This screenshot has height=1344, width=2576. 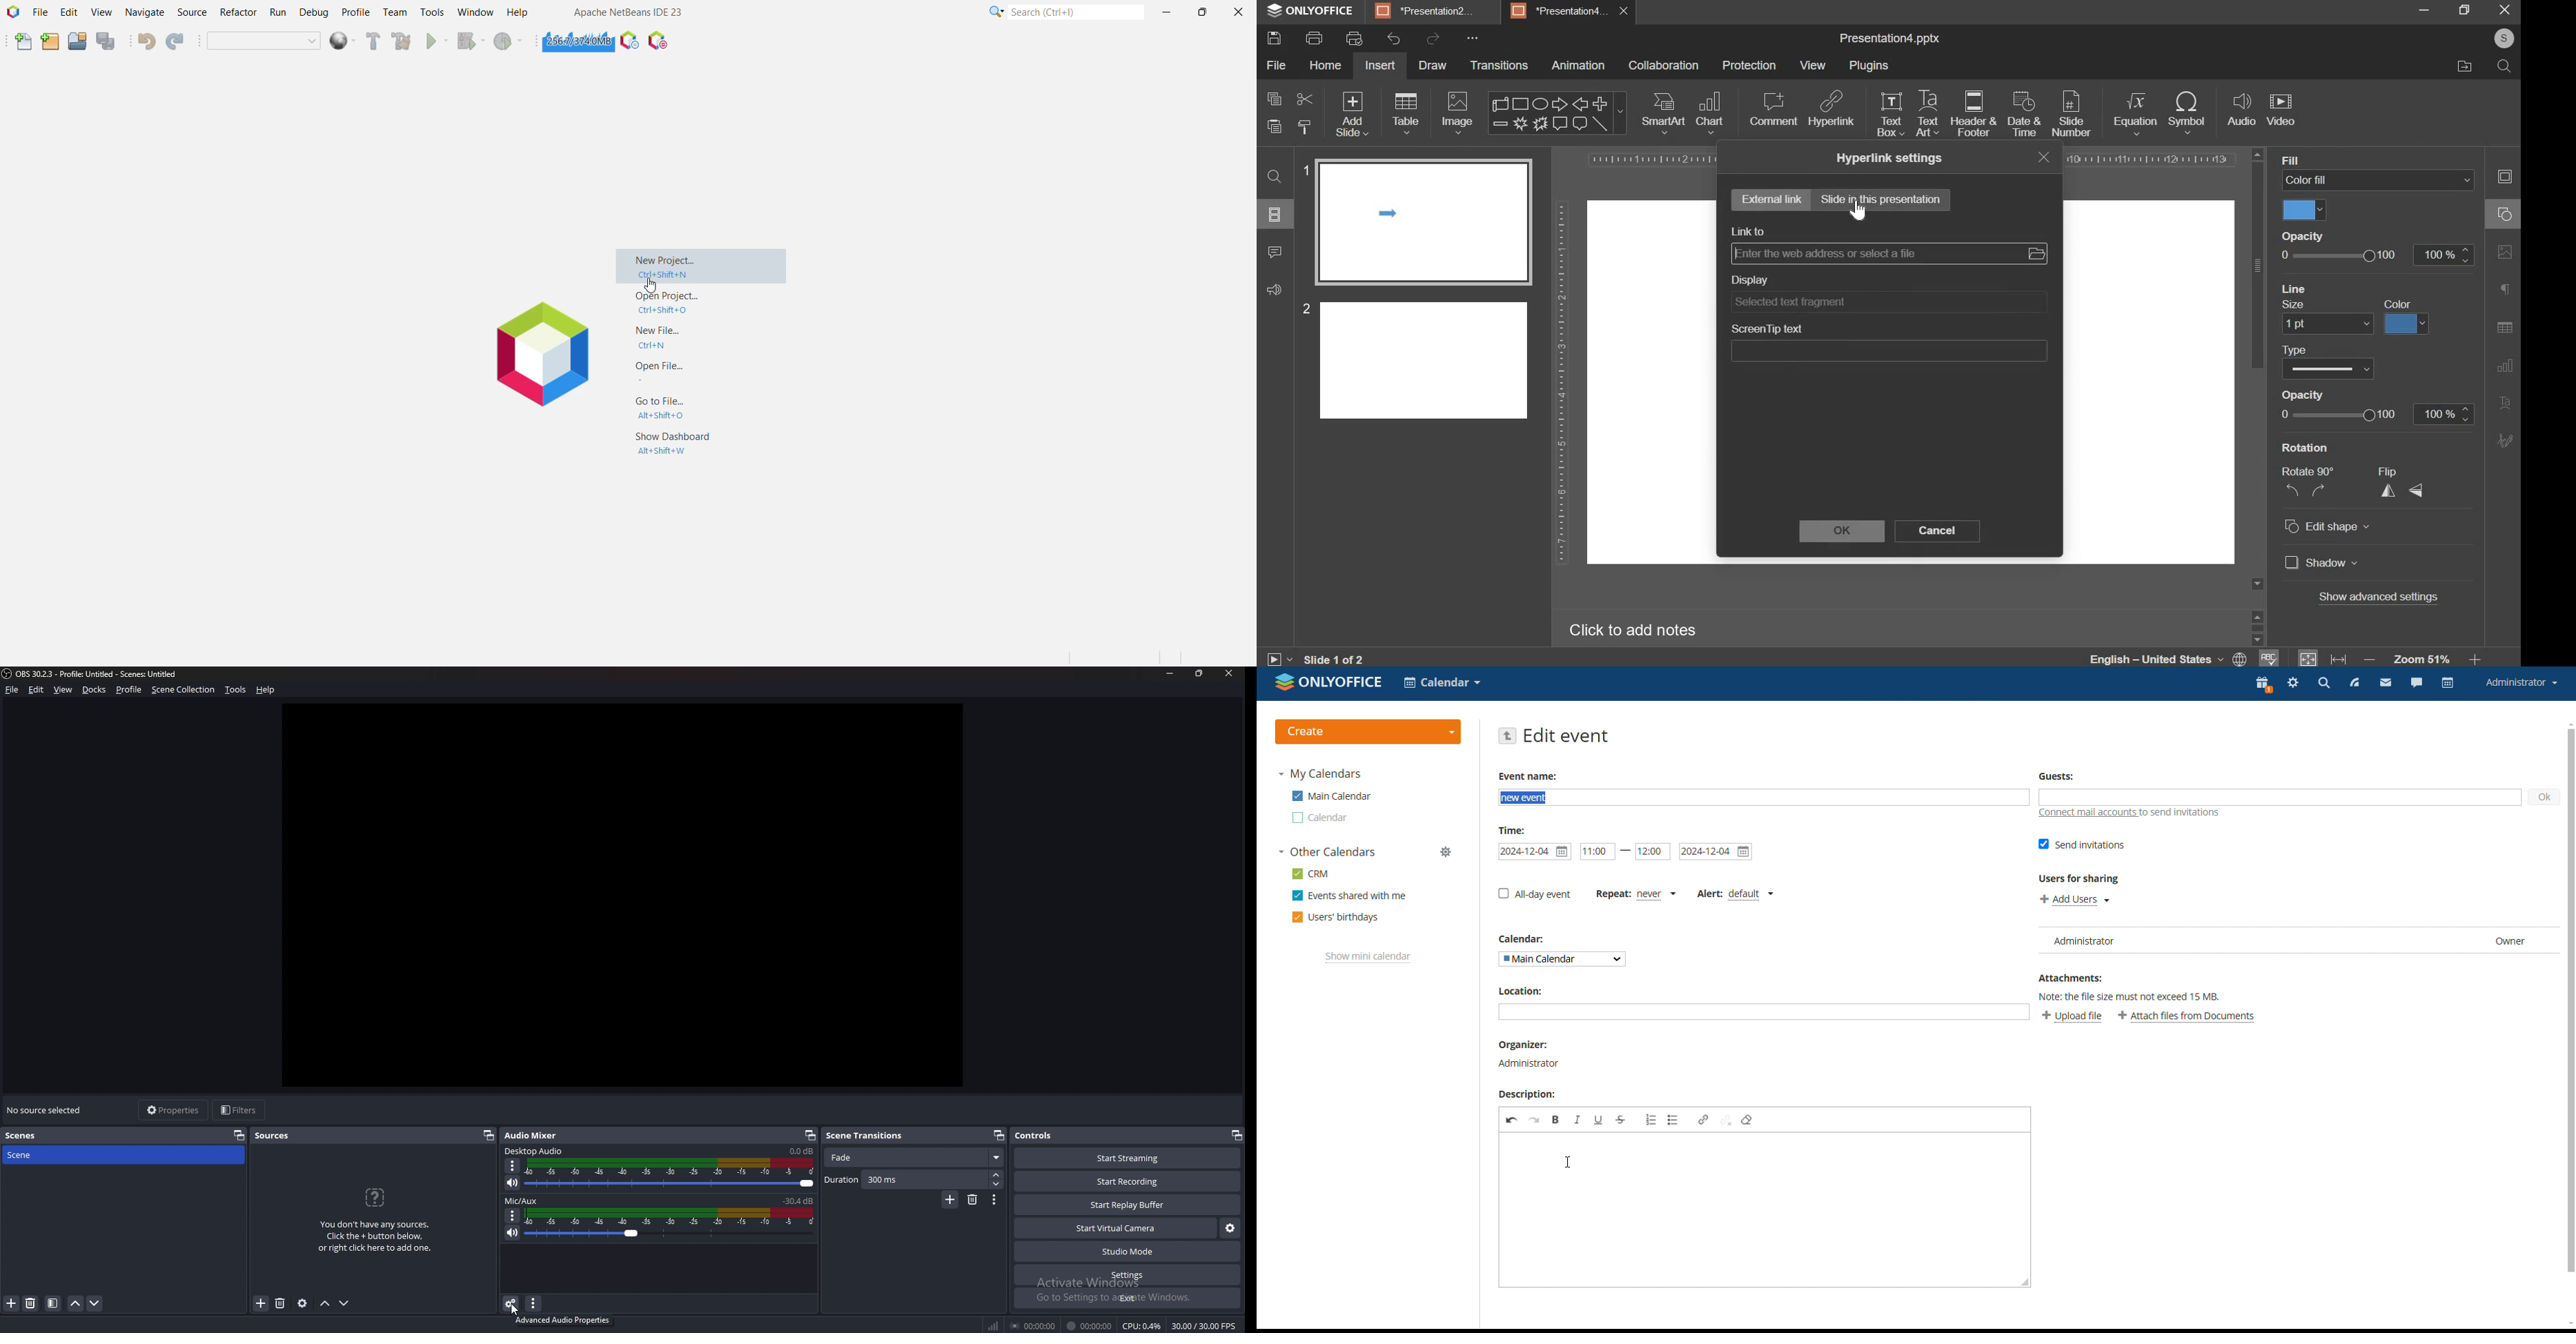 I want to click on add guests, so click(x=2278, y=797).